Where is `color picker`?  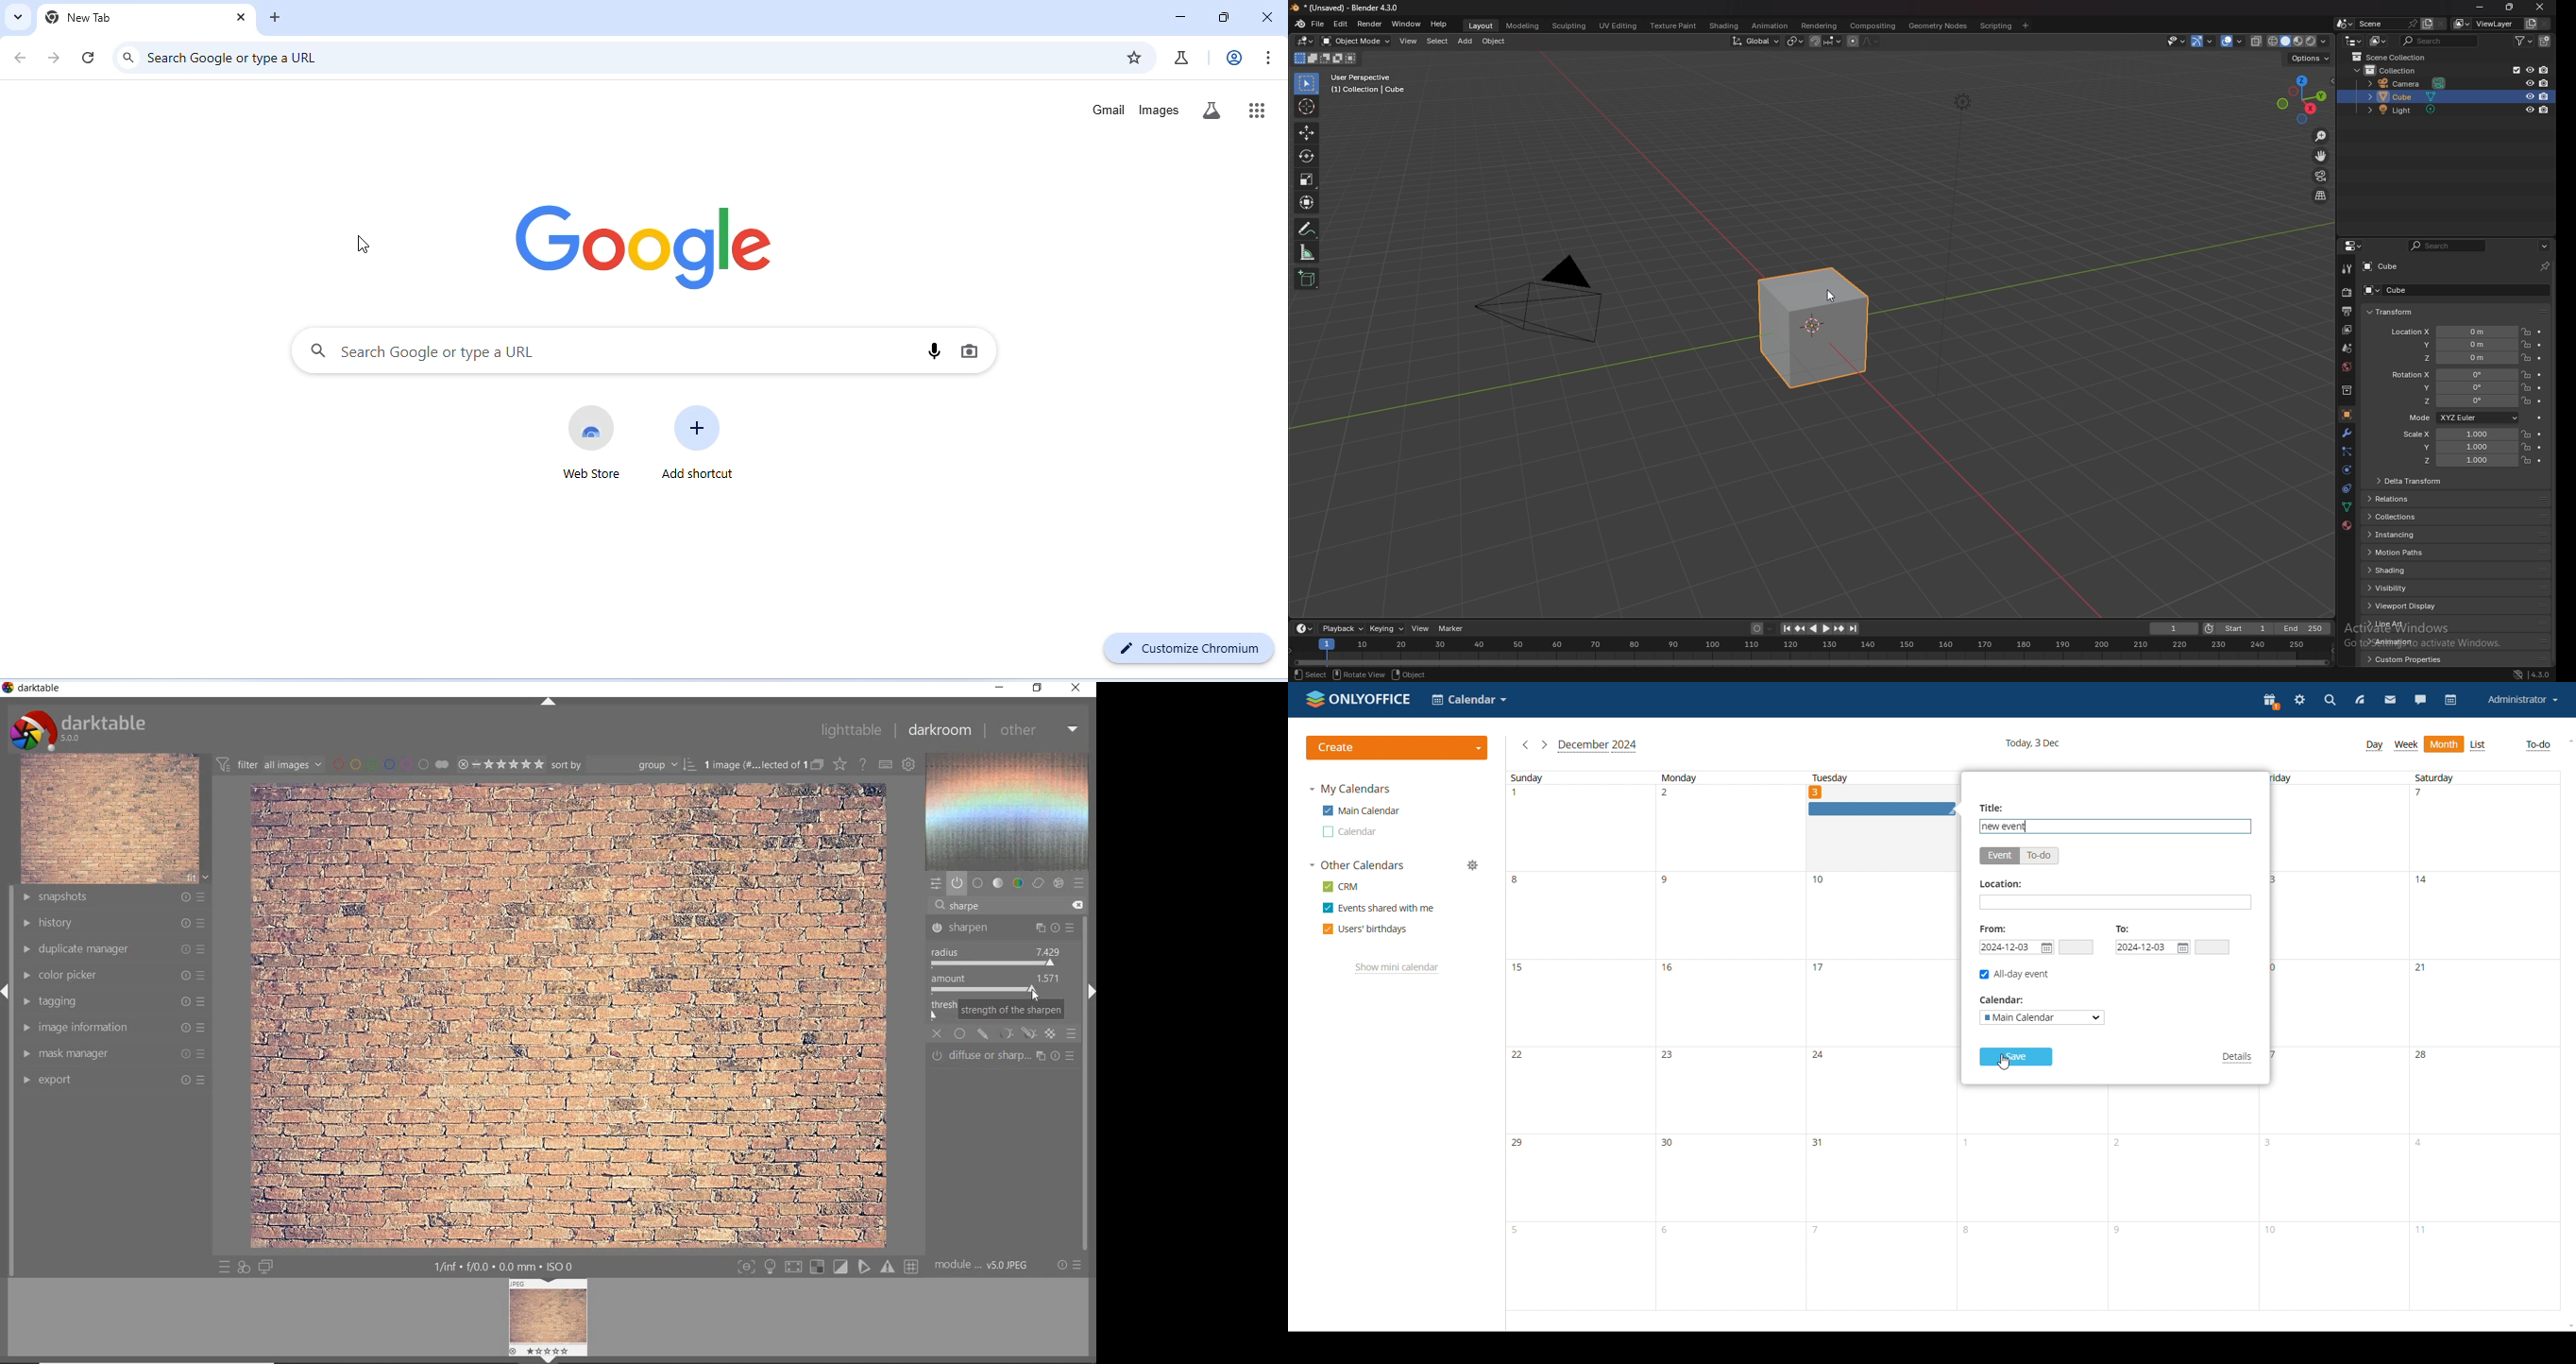 color picker is located at coordinates (115, 976).